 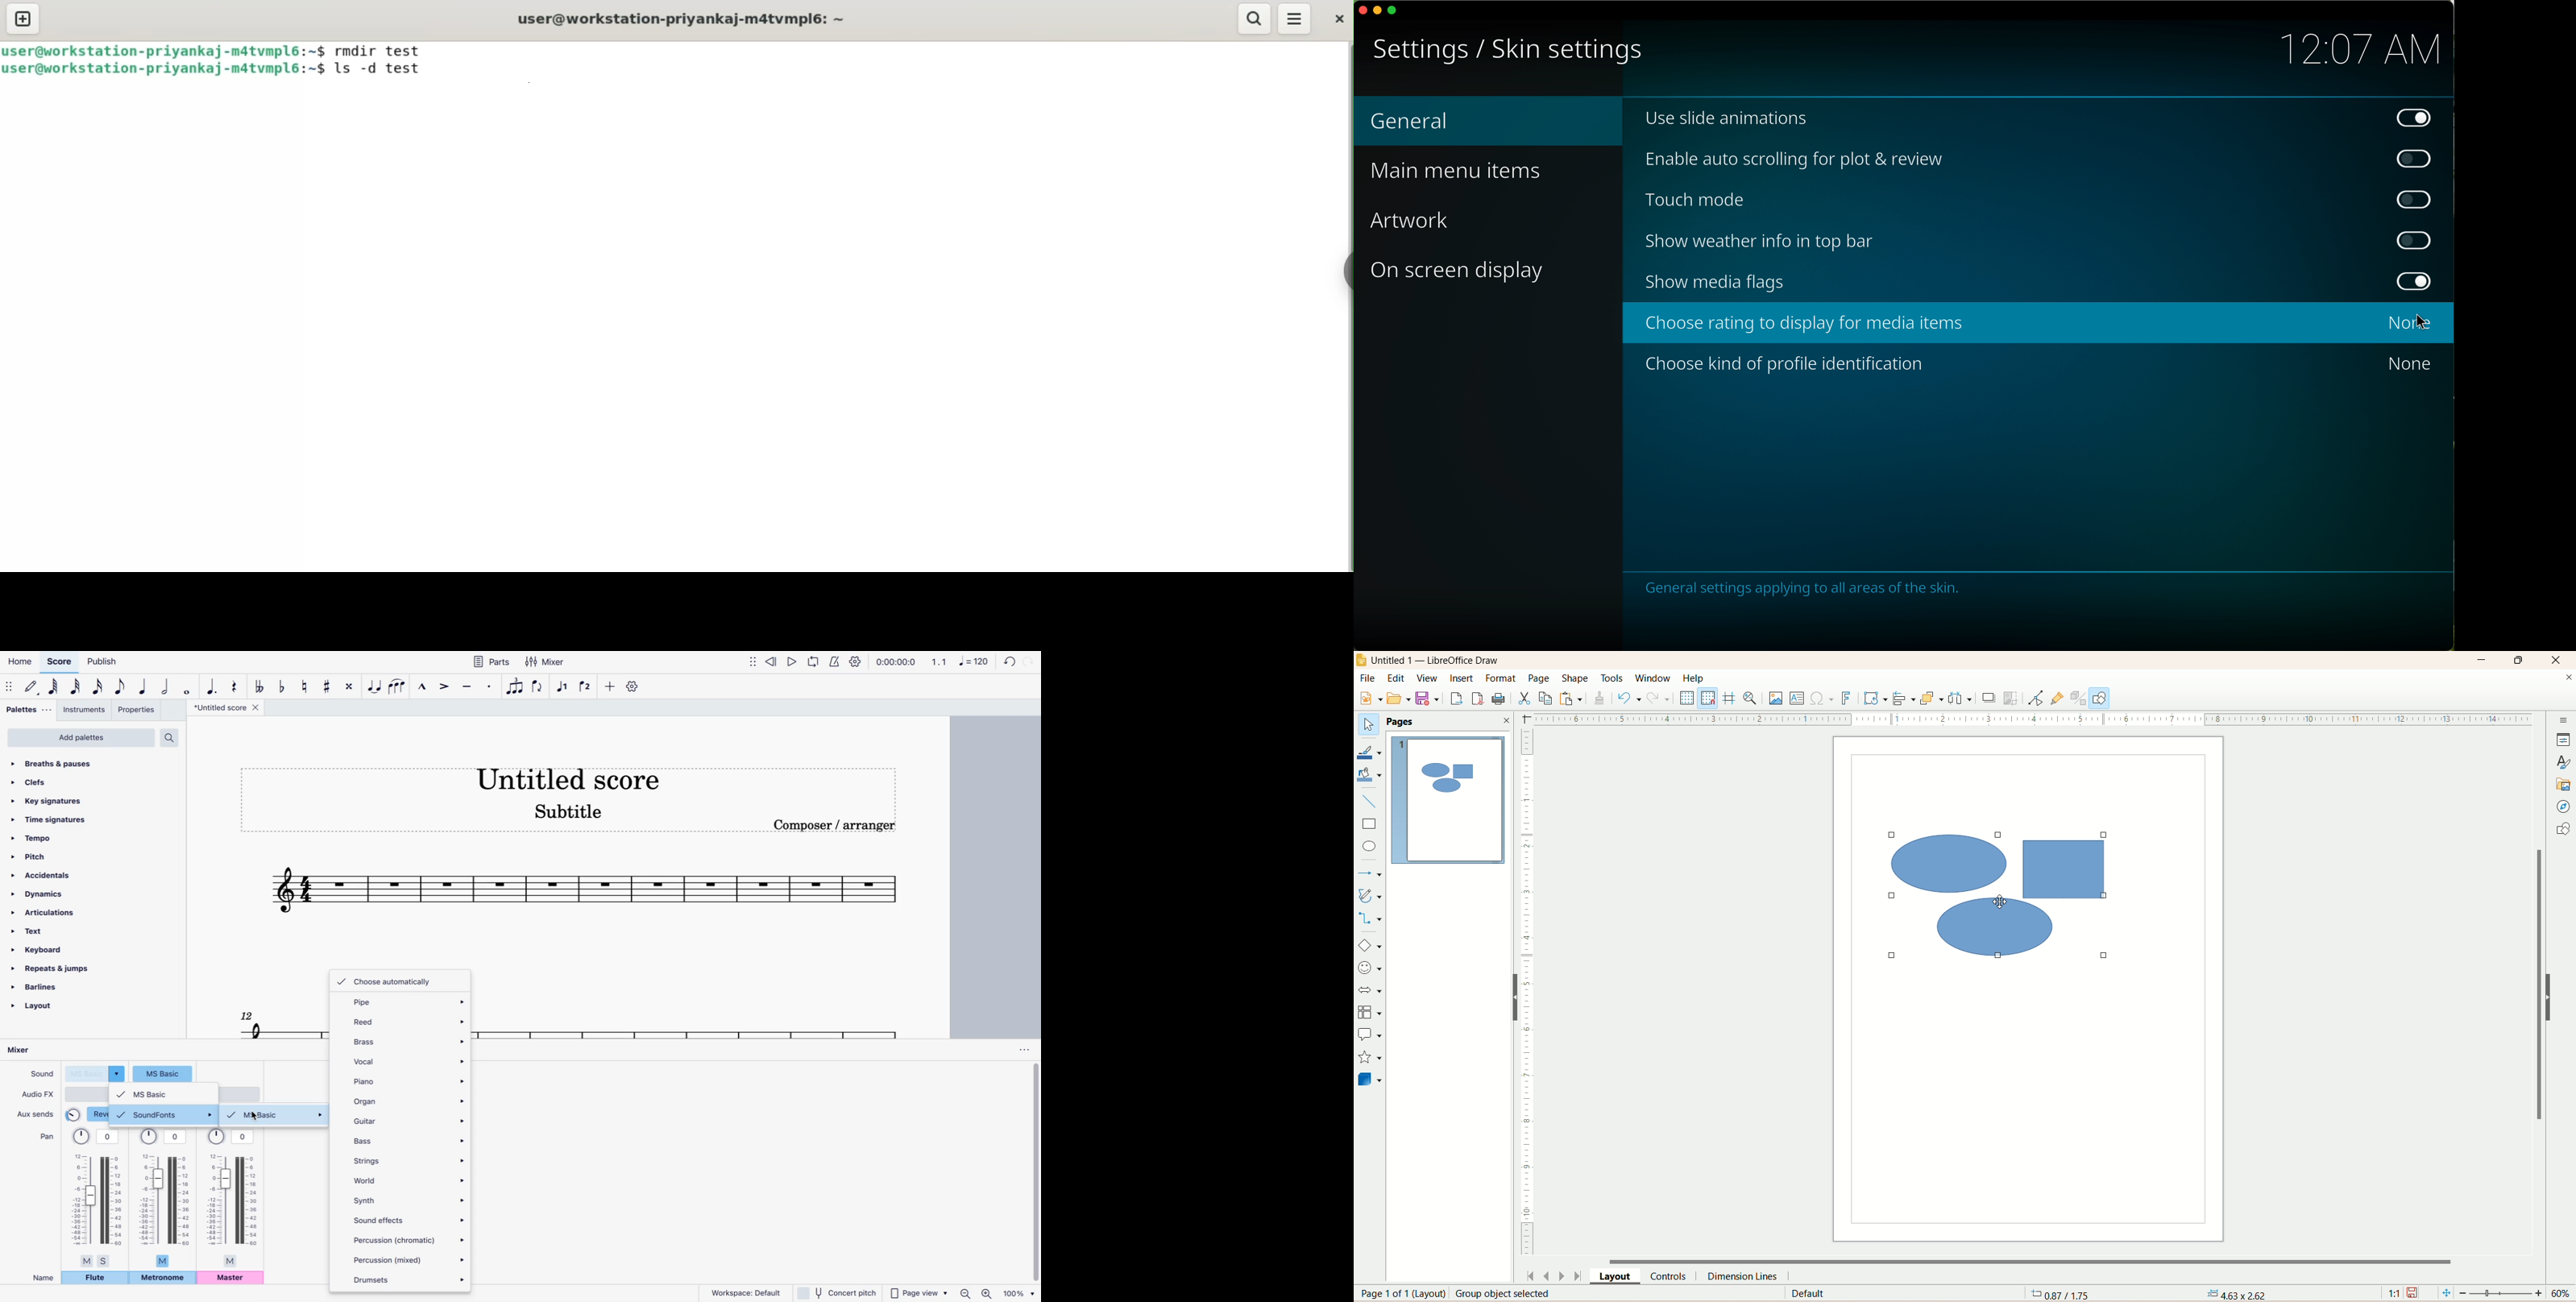 I want to click on pan, so click(x=164, y=1197).